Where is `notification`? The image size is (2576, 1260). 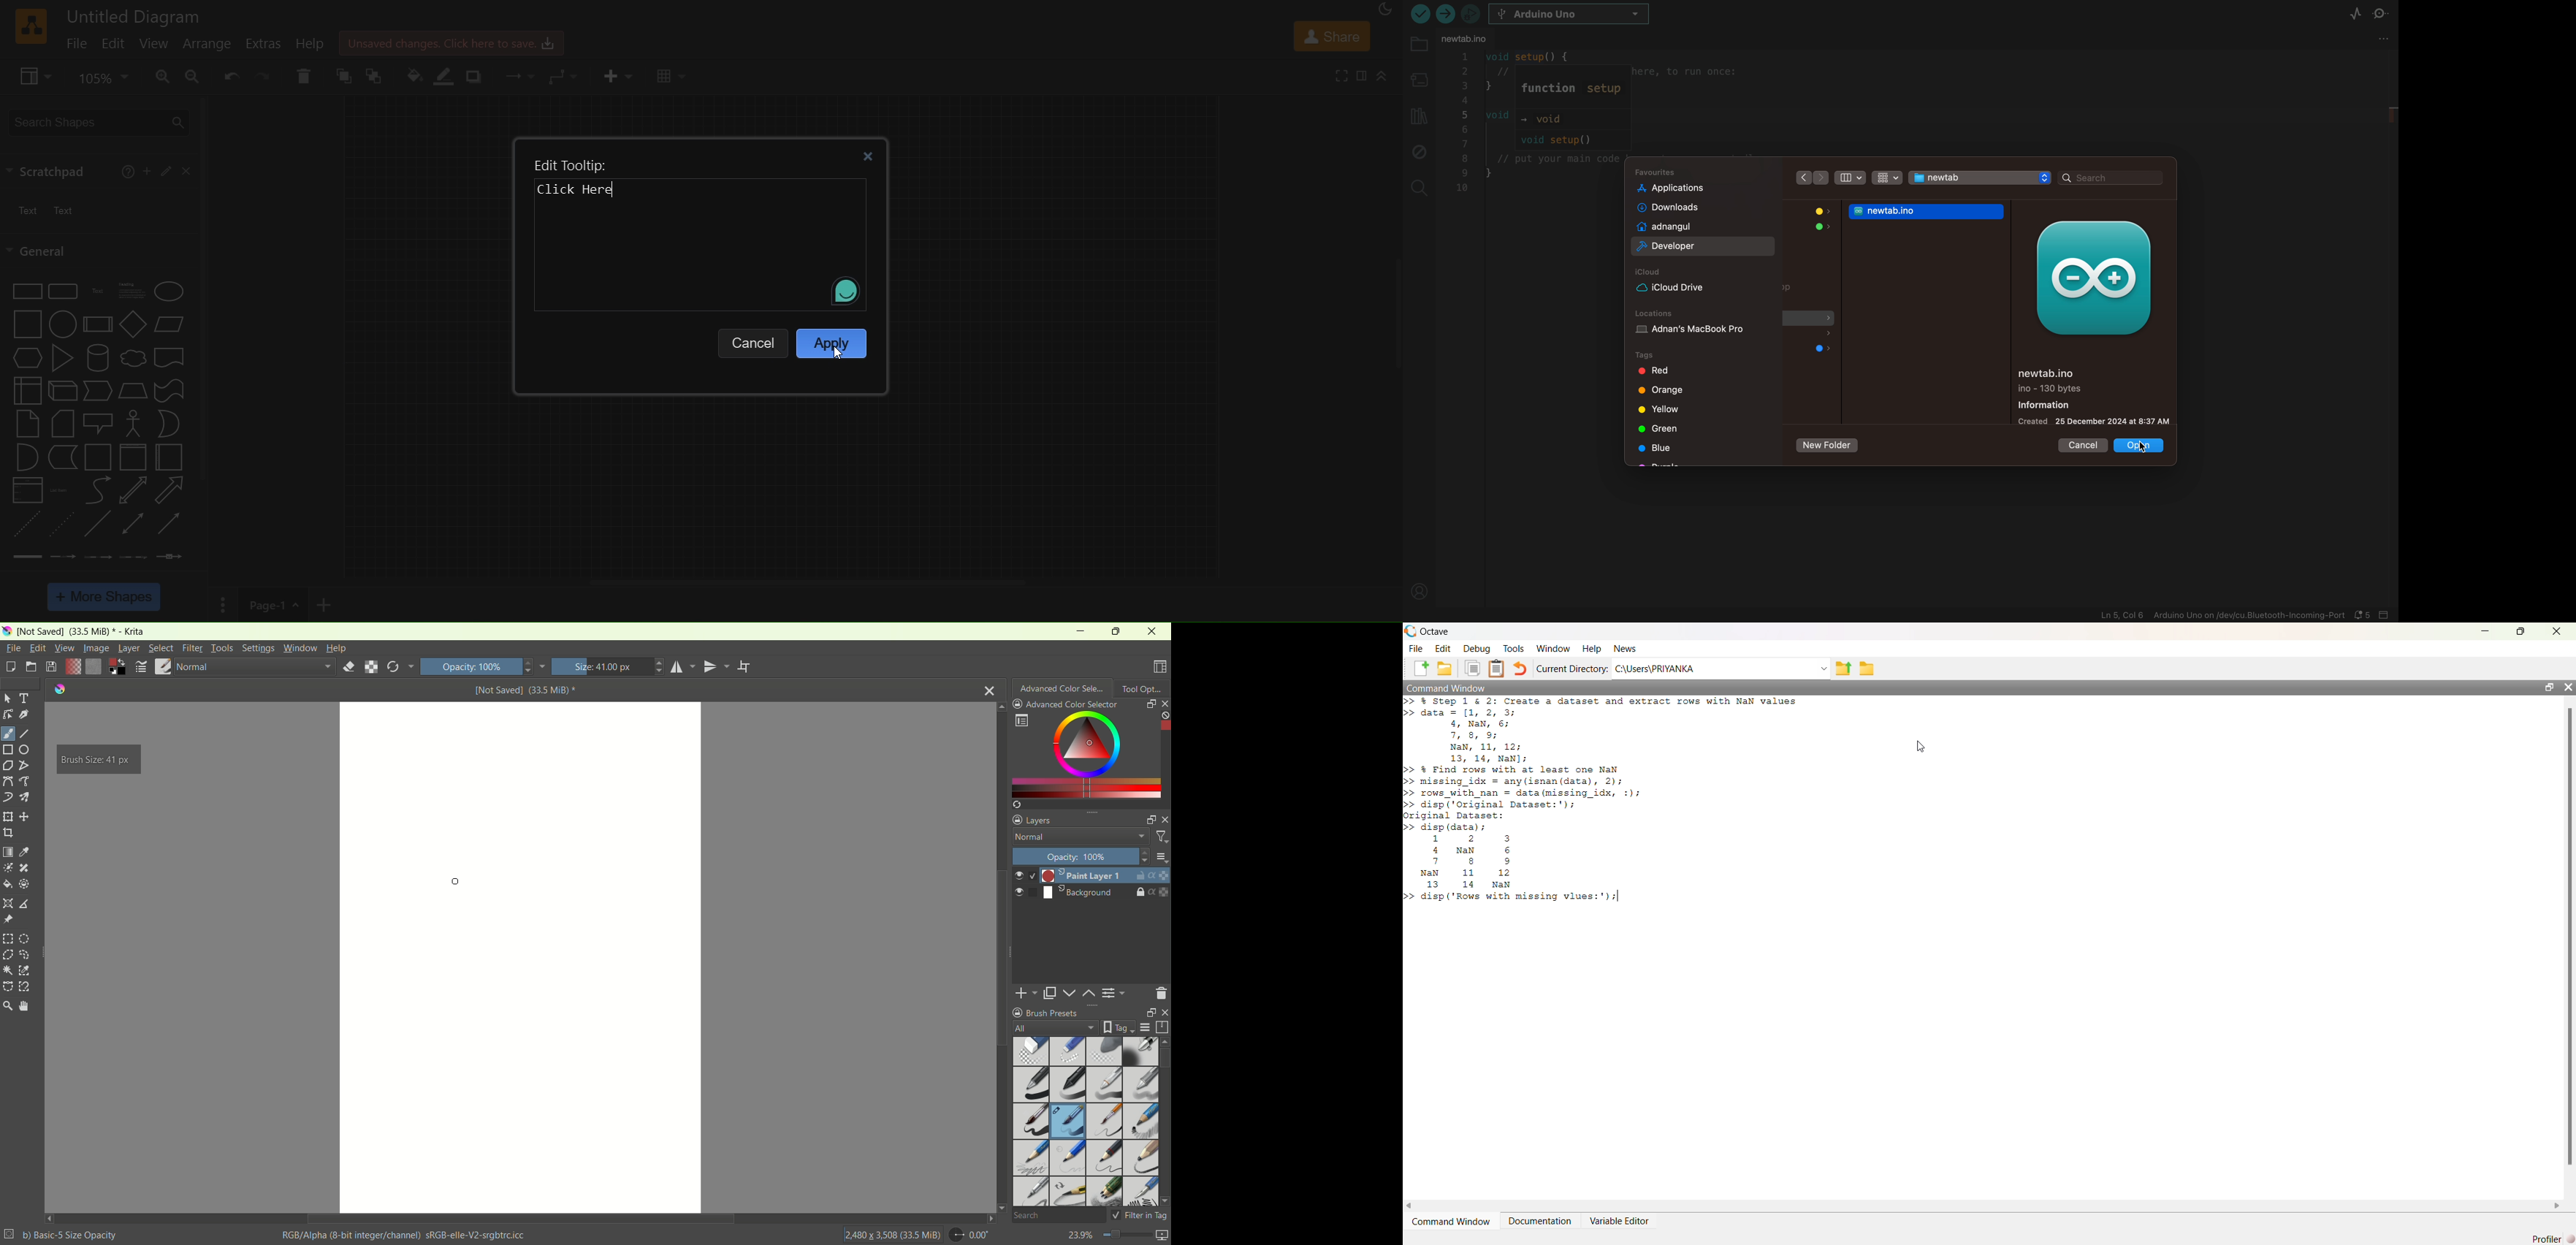 notification is located at coordinates (2366, 615).